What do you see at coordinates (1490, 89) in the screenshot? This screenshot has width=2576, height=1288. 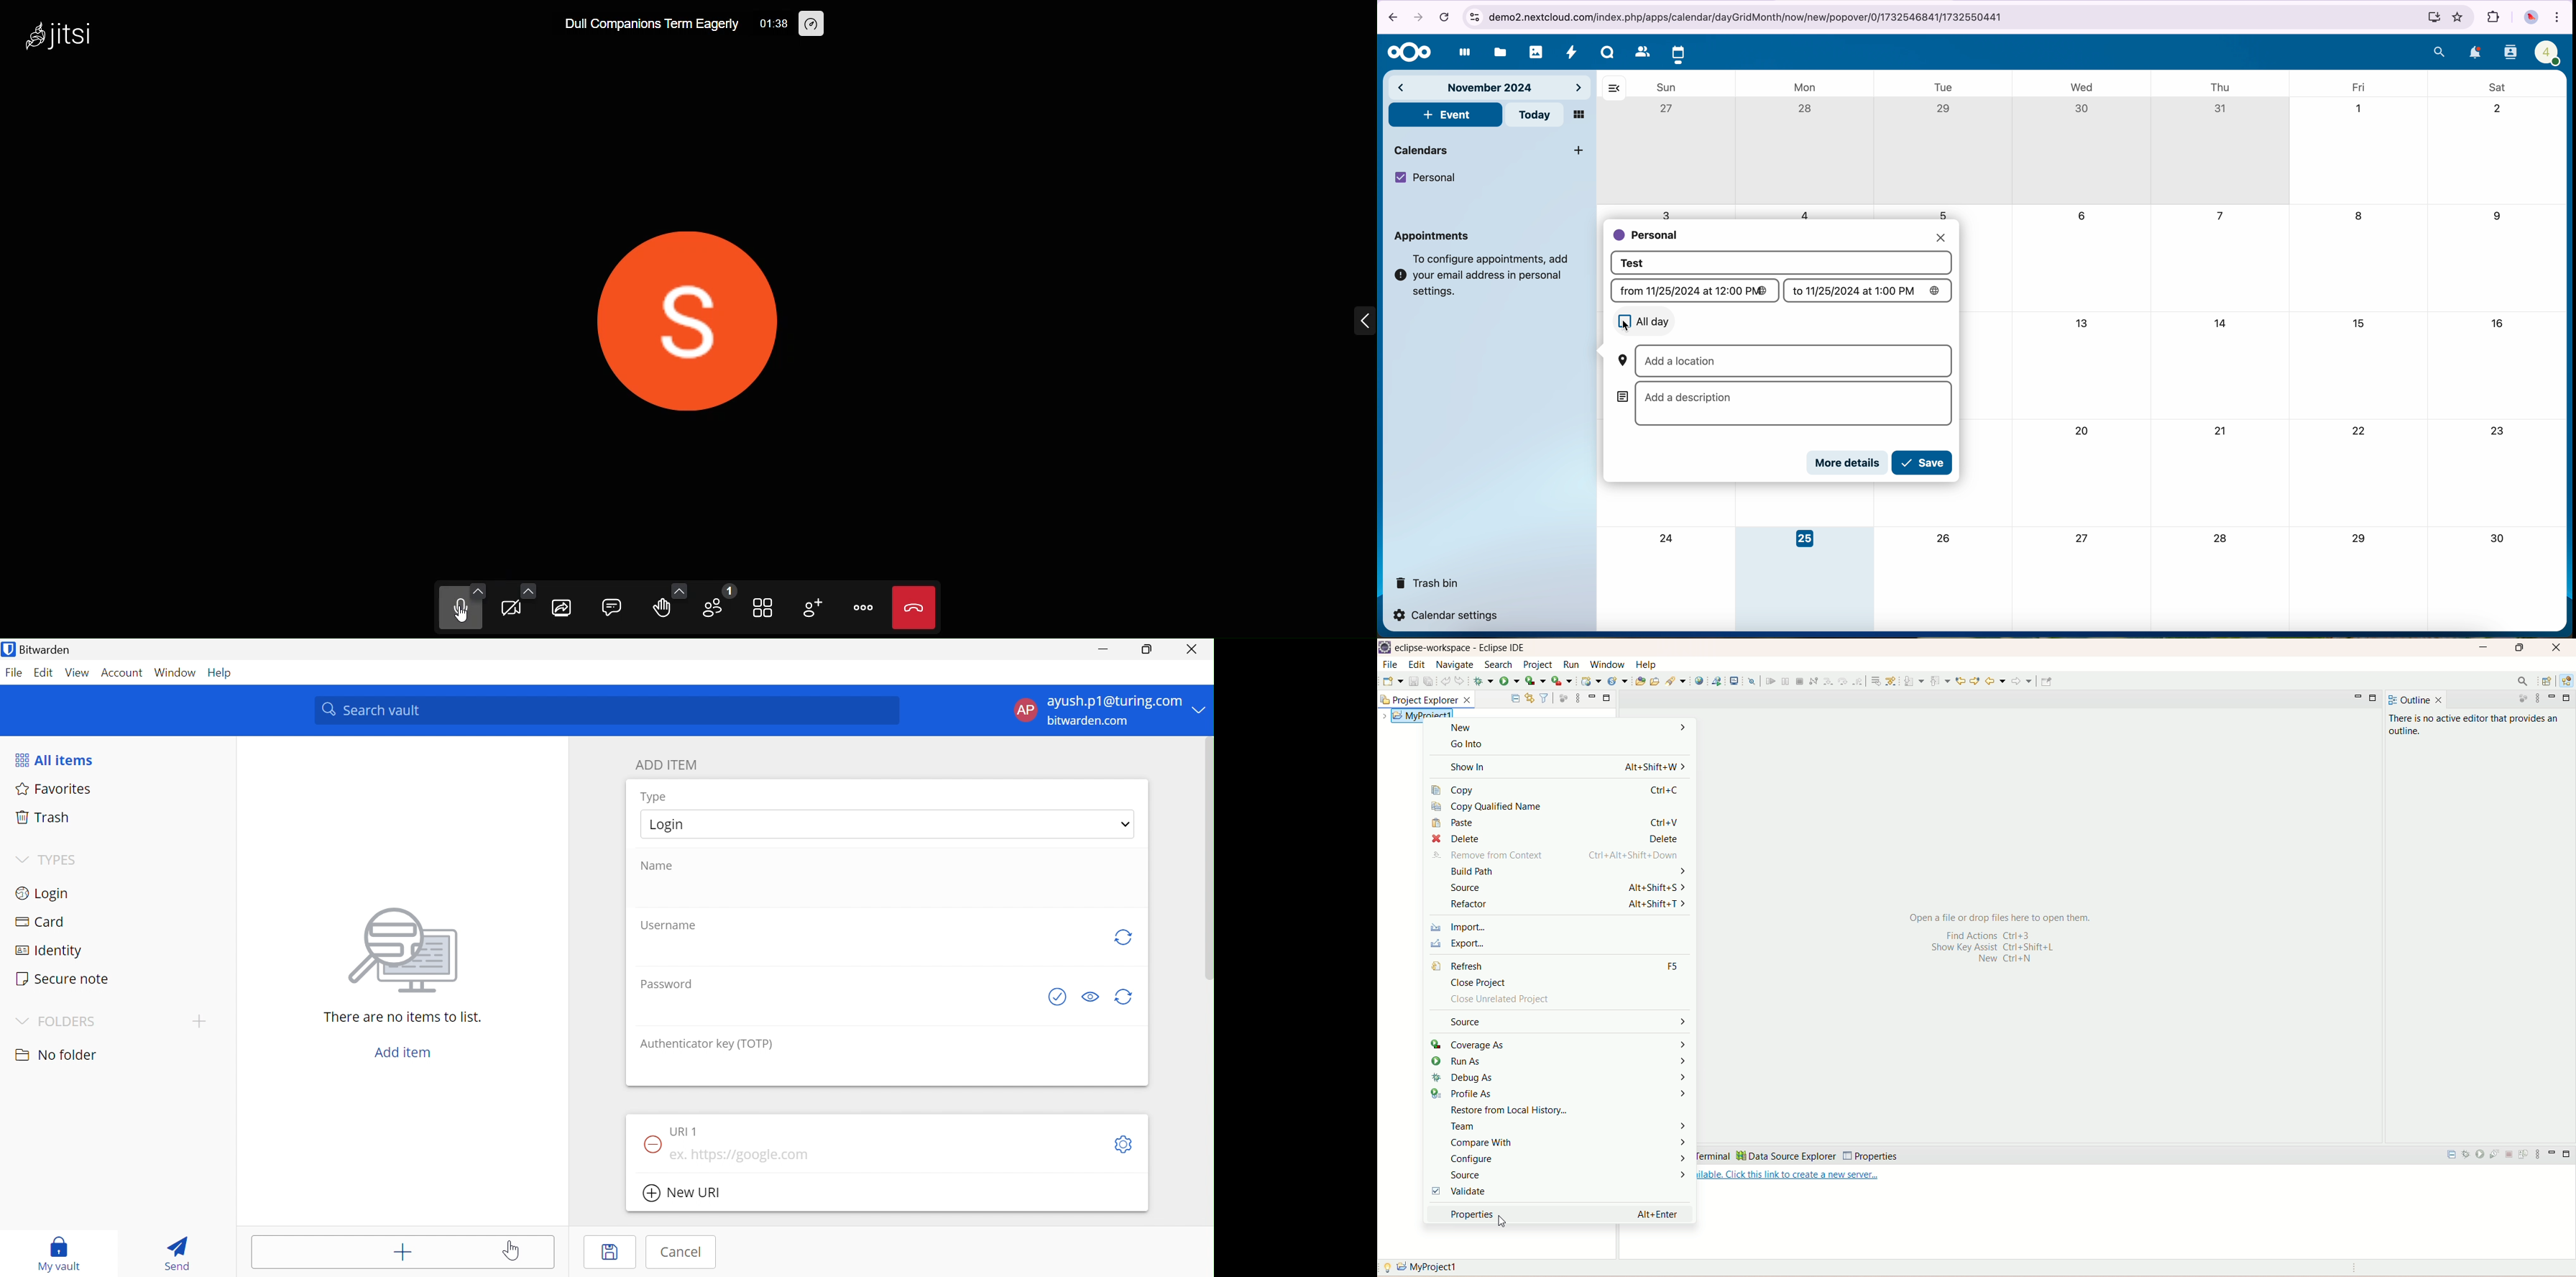 I see `november 2024` at bounding box center [1490, 89].